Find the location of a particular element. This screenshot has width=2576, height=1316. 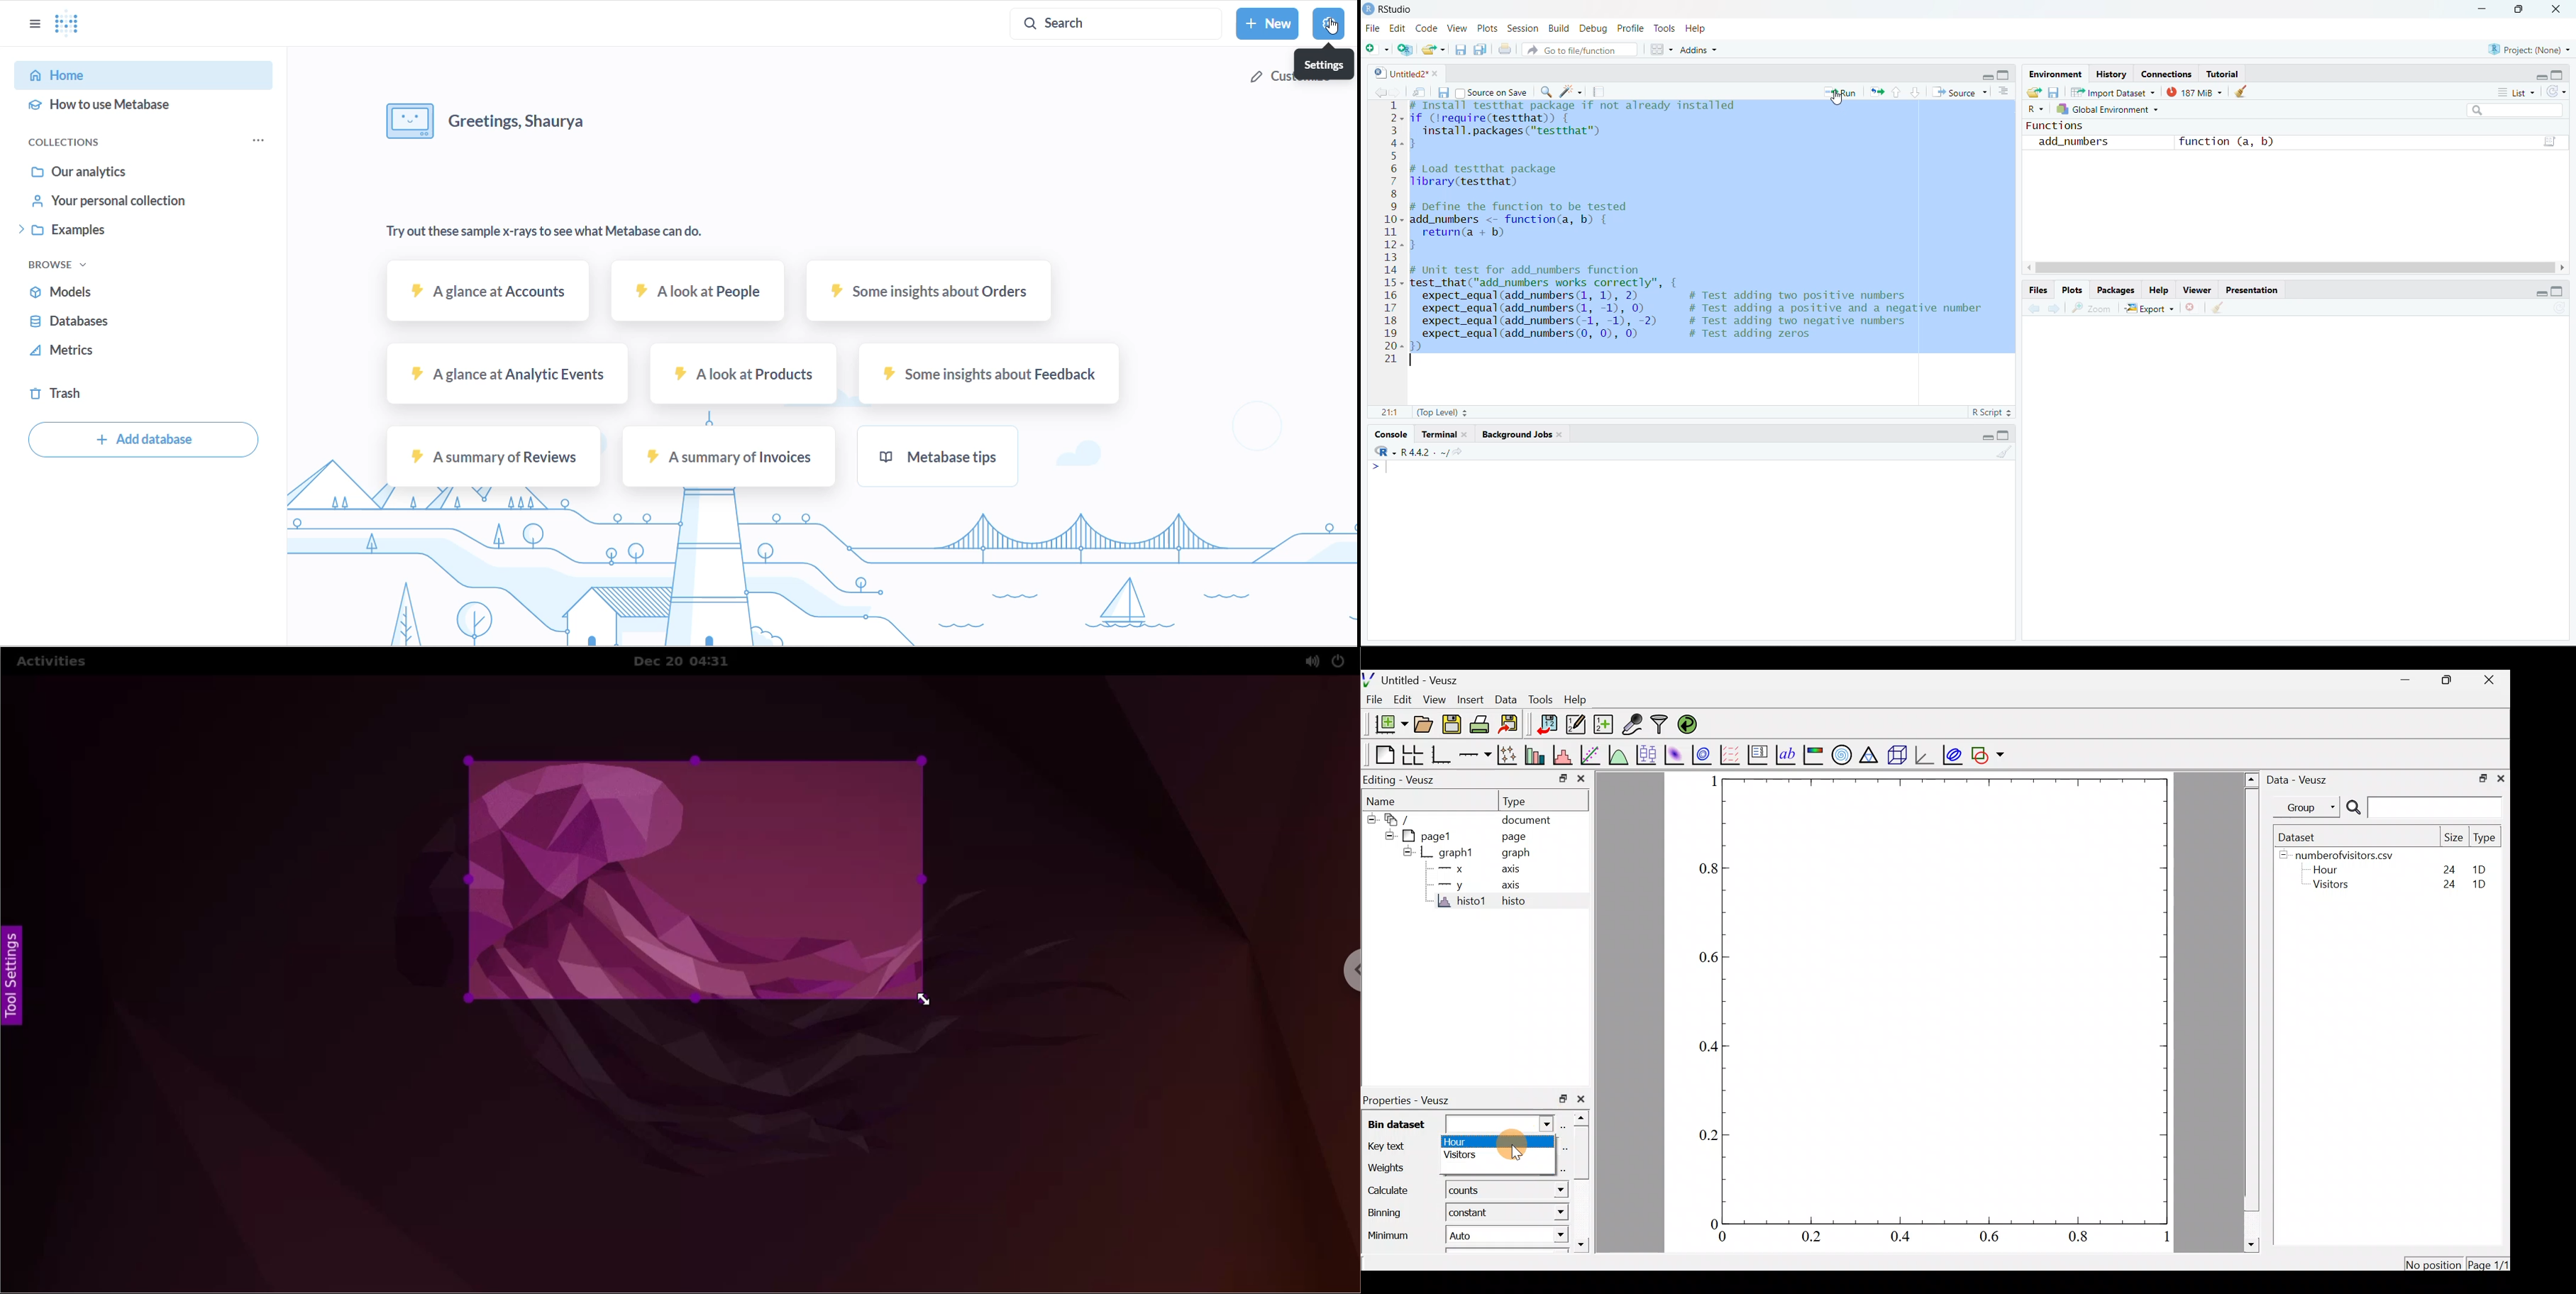

1D is located at coordinates (2483, 884).